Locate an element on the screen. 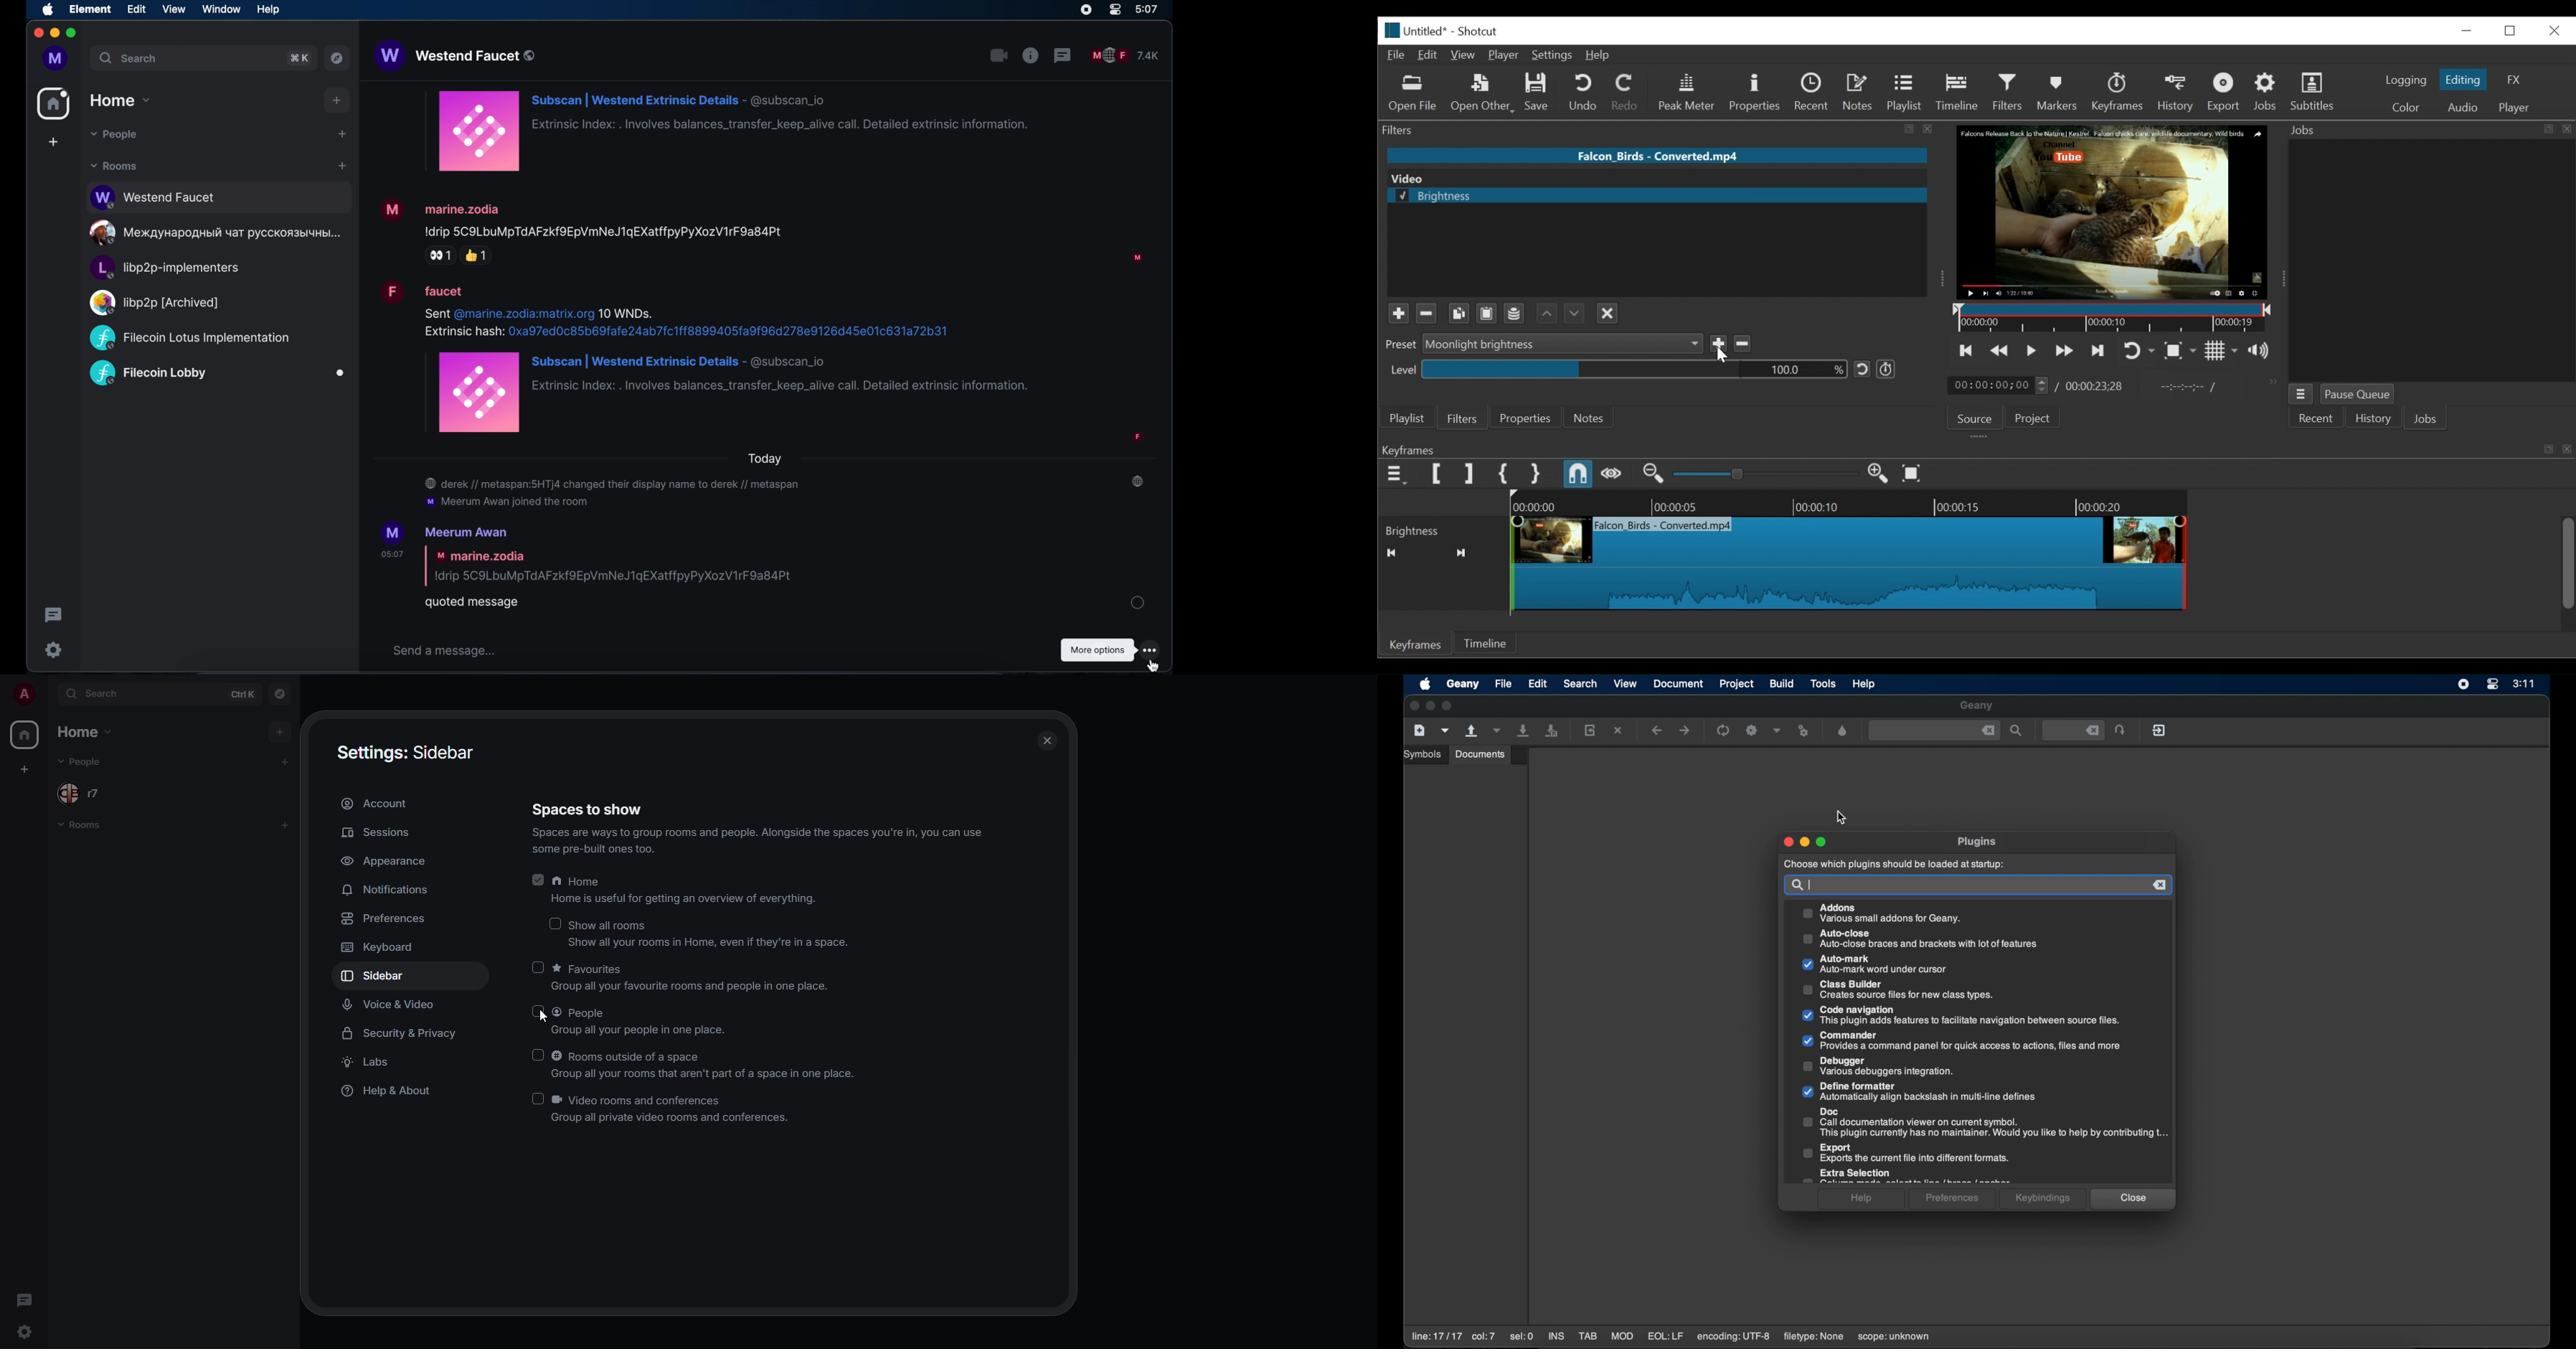  add is located at coordinates (289, 823).